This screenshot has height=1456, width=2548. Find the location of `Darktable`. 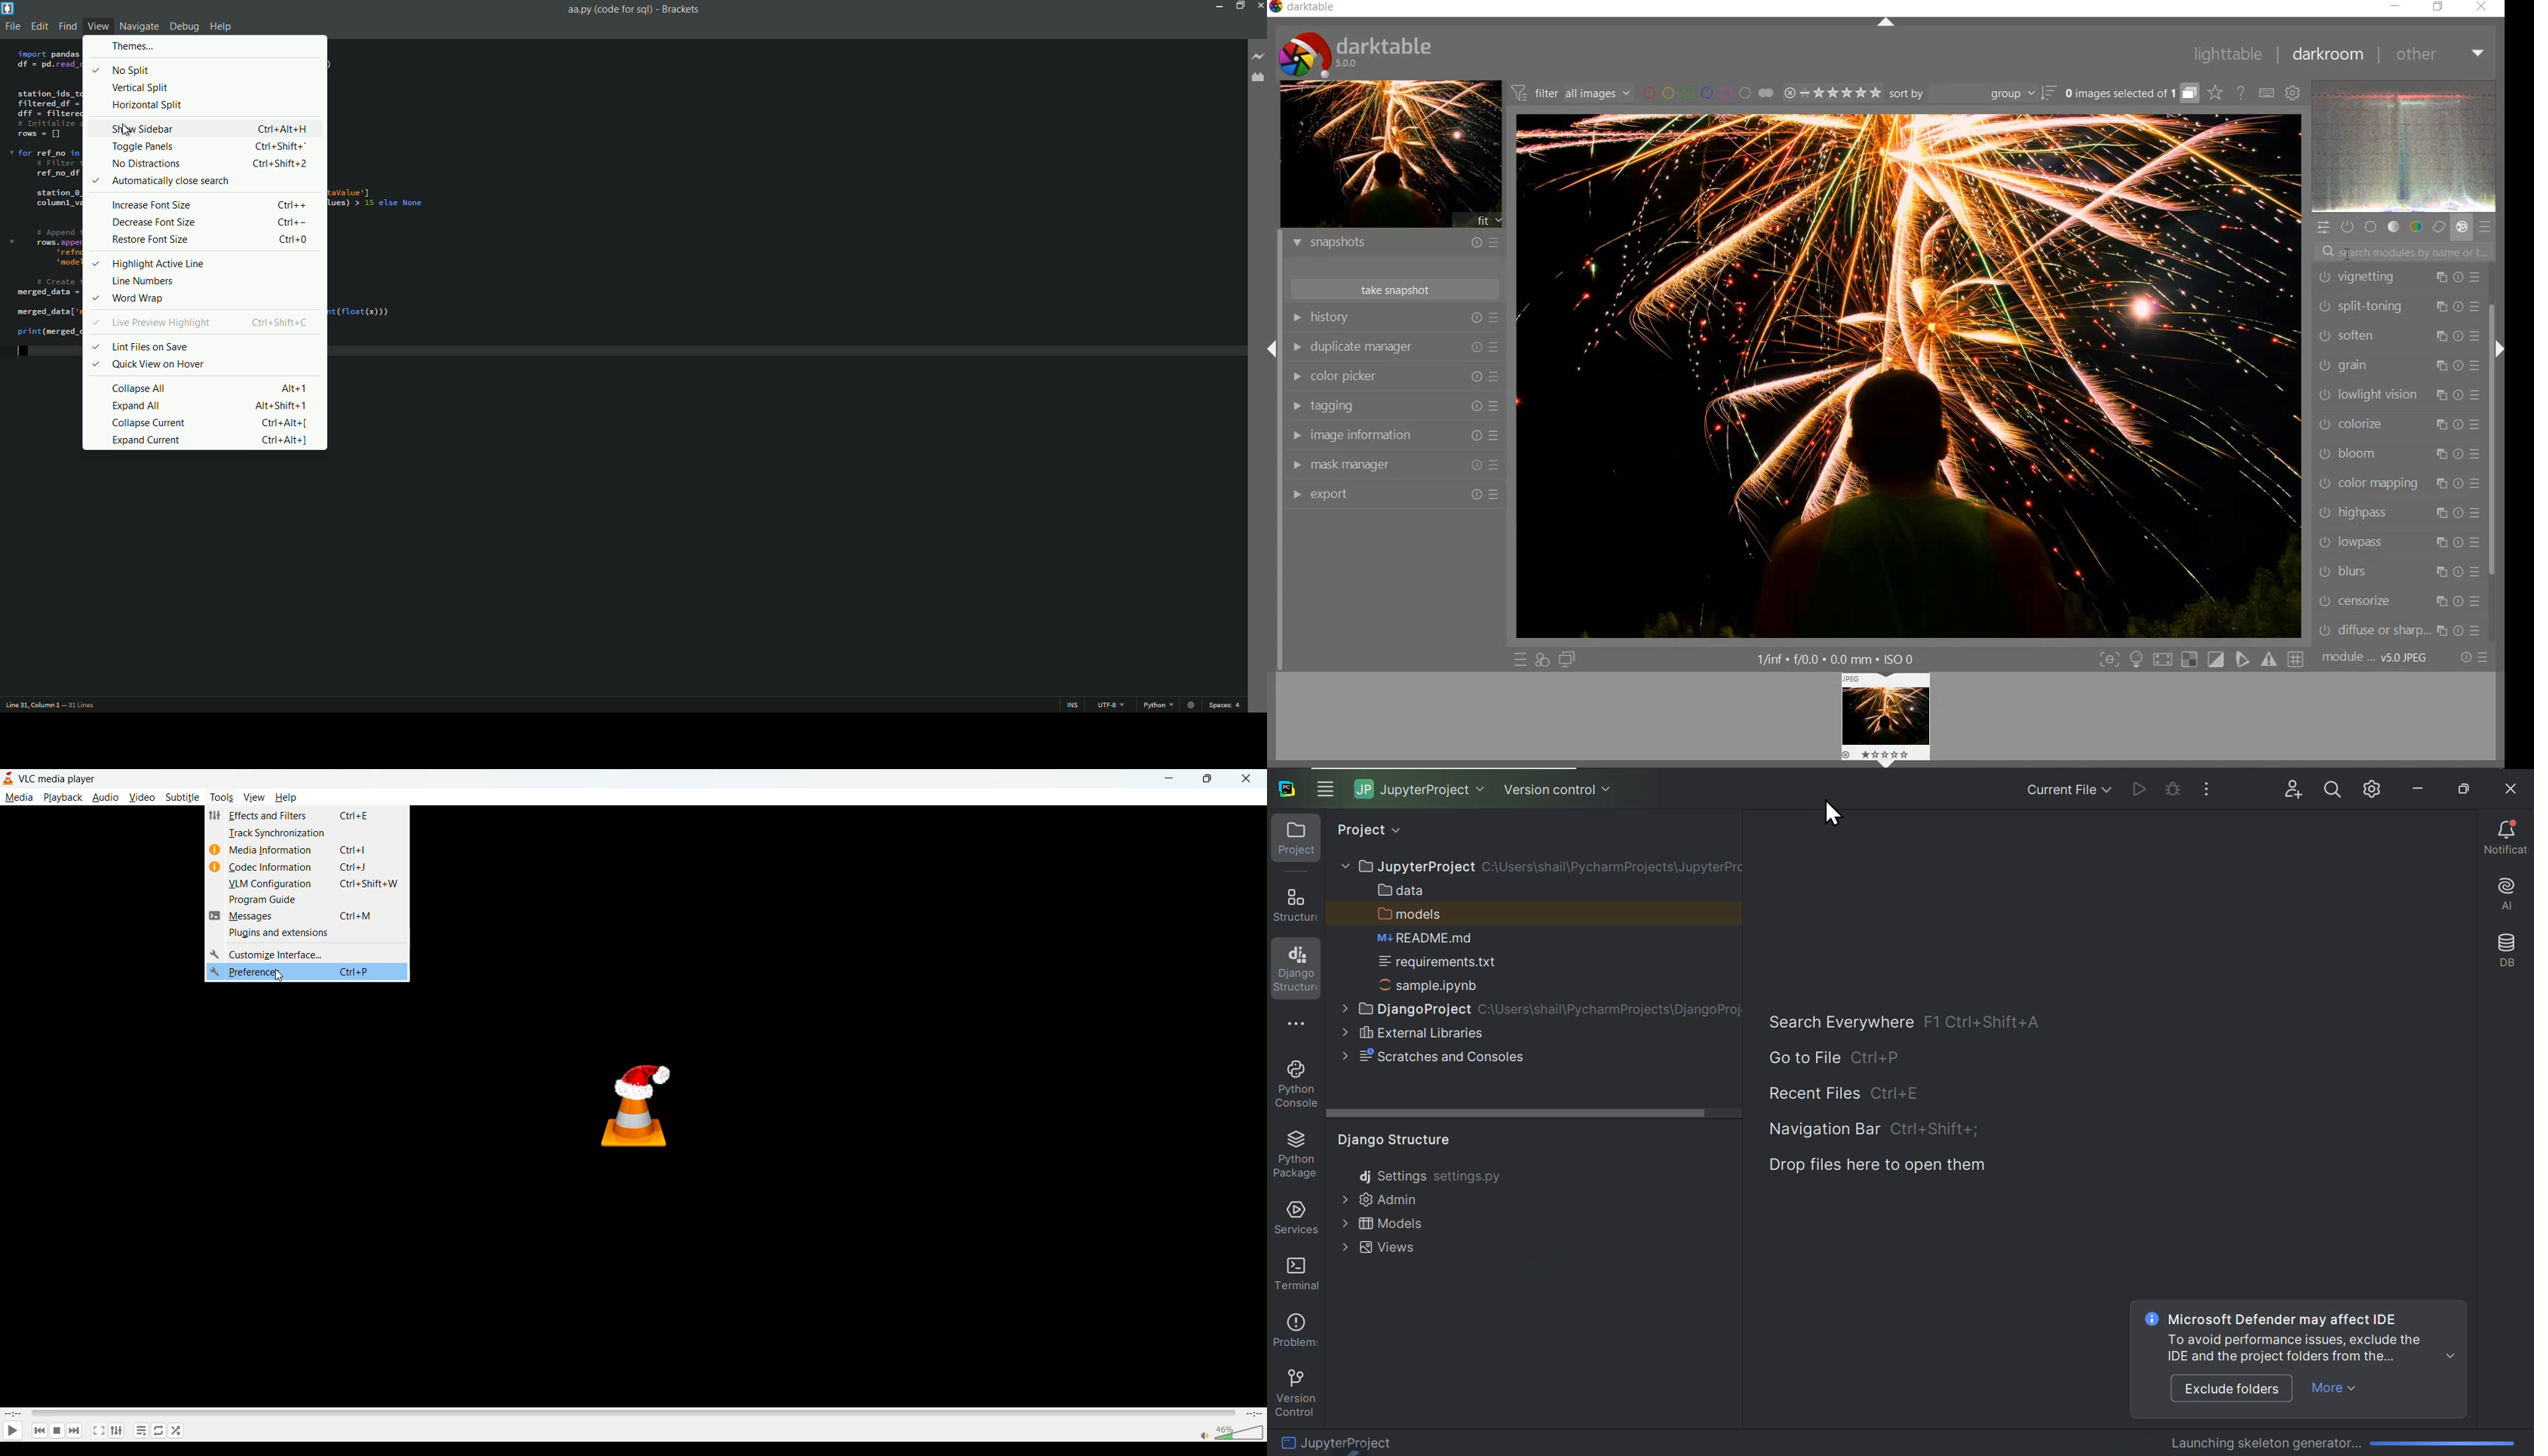

Darktable is located at coordinates (1304, 8).